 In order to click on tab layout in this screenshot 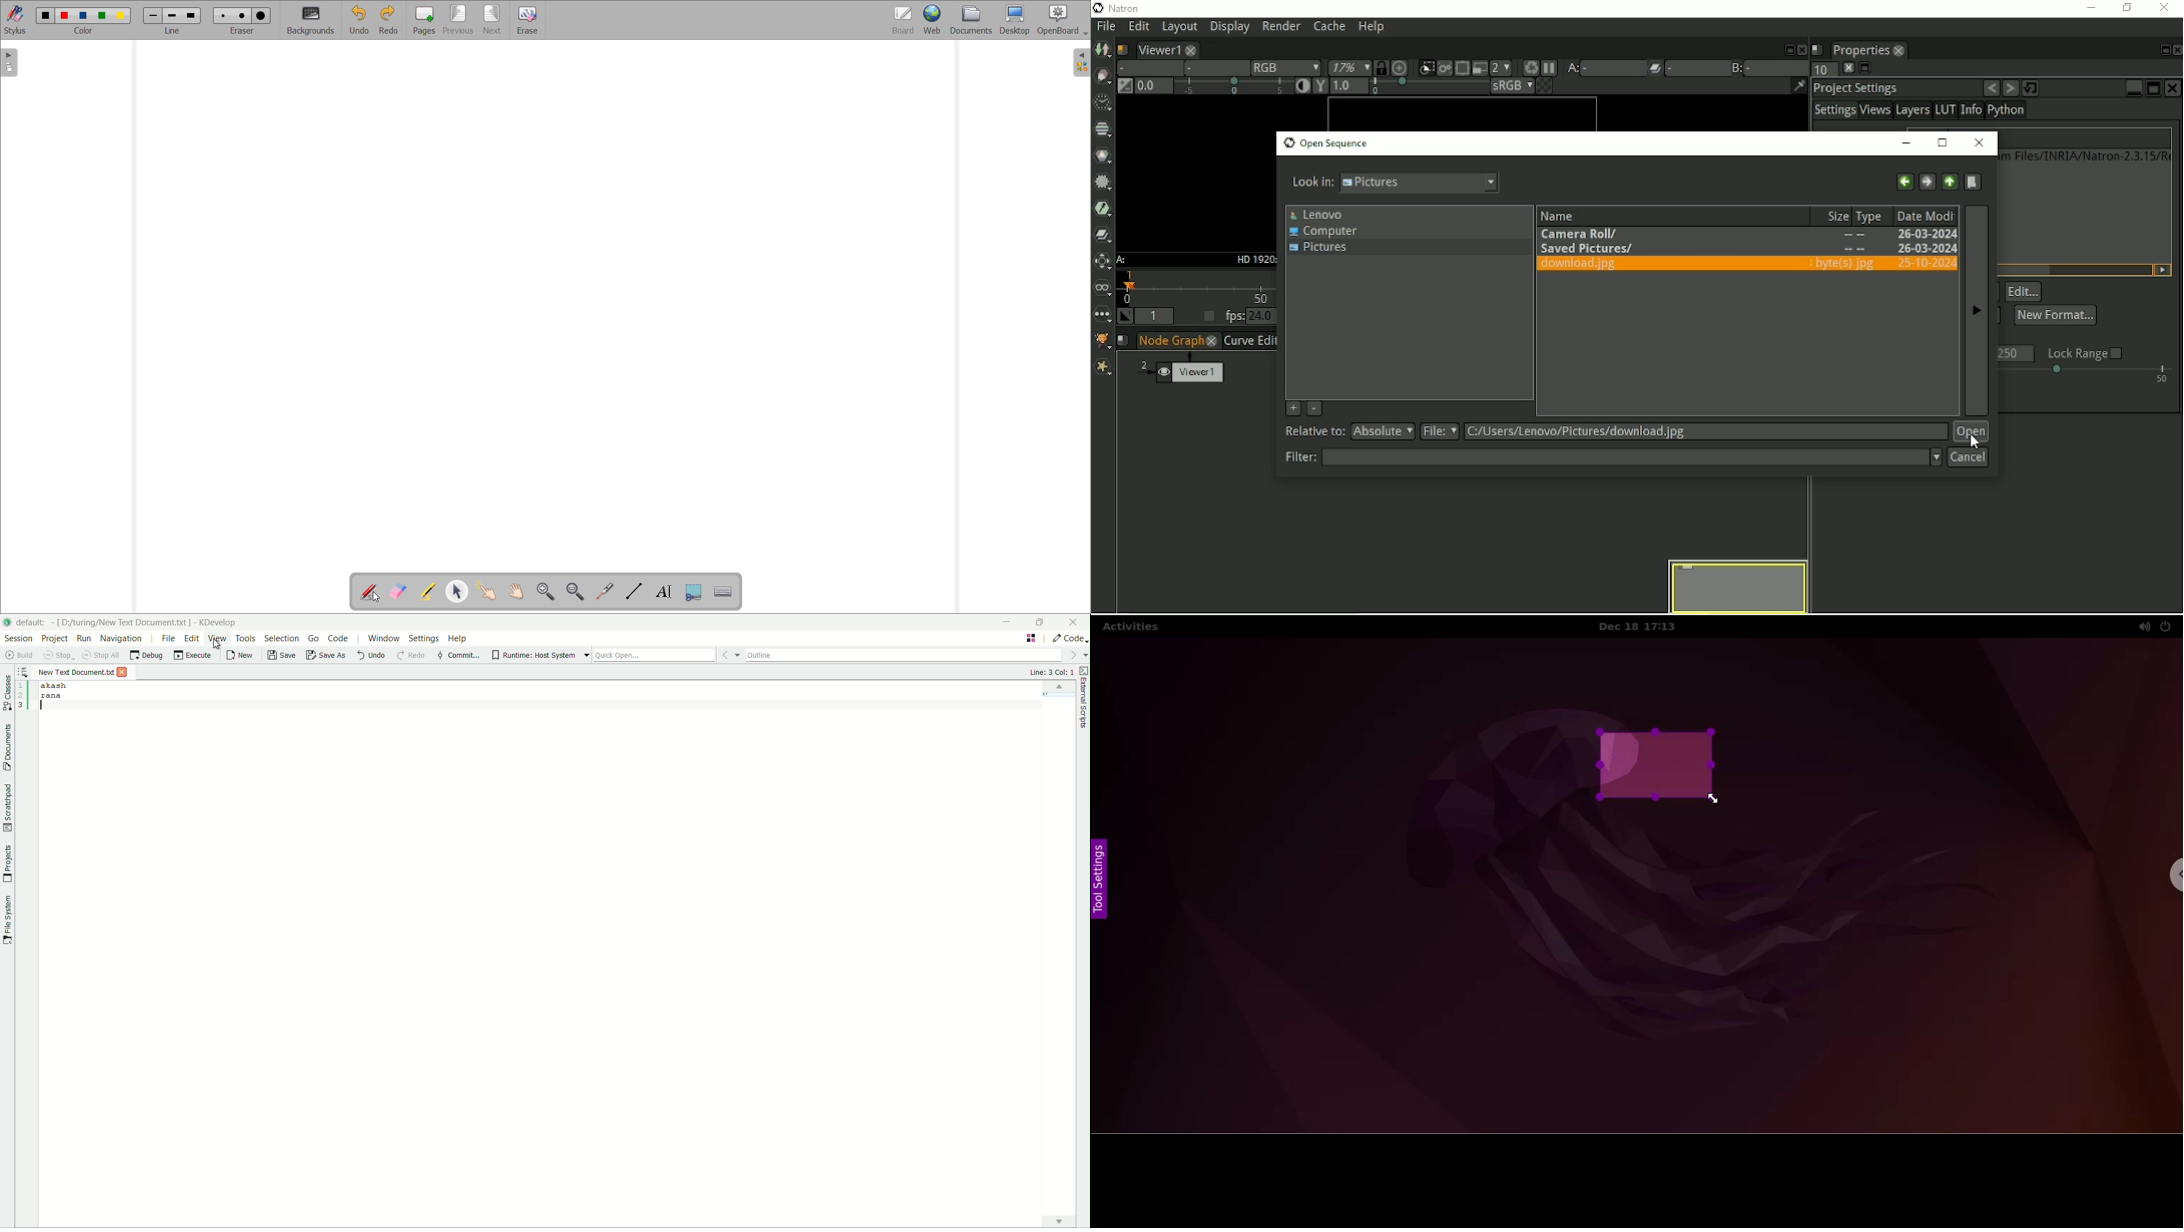, I will do `click(1032, 637)`.